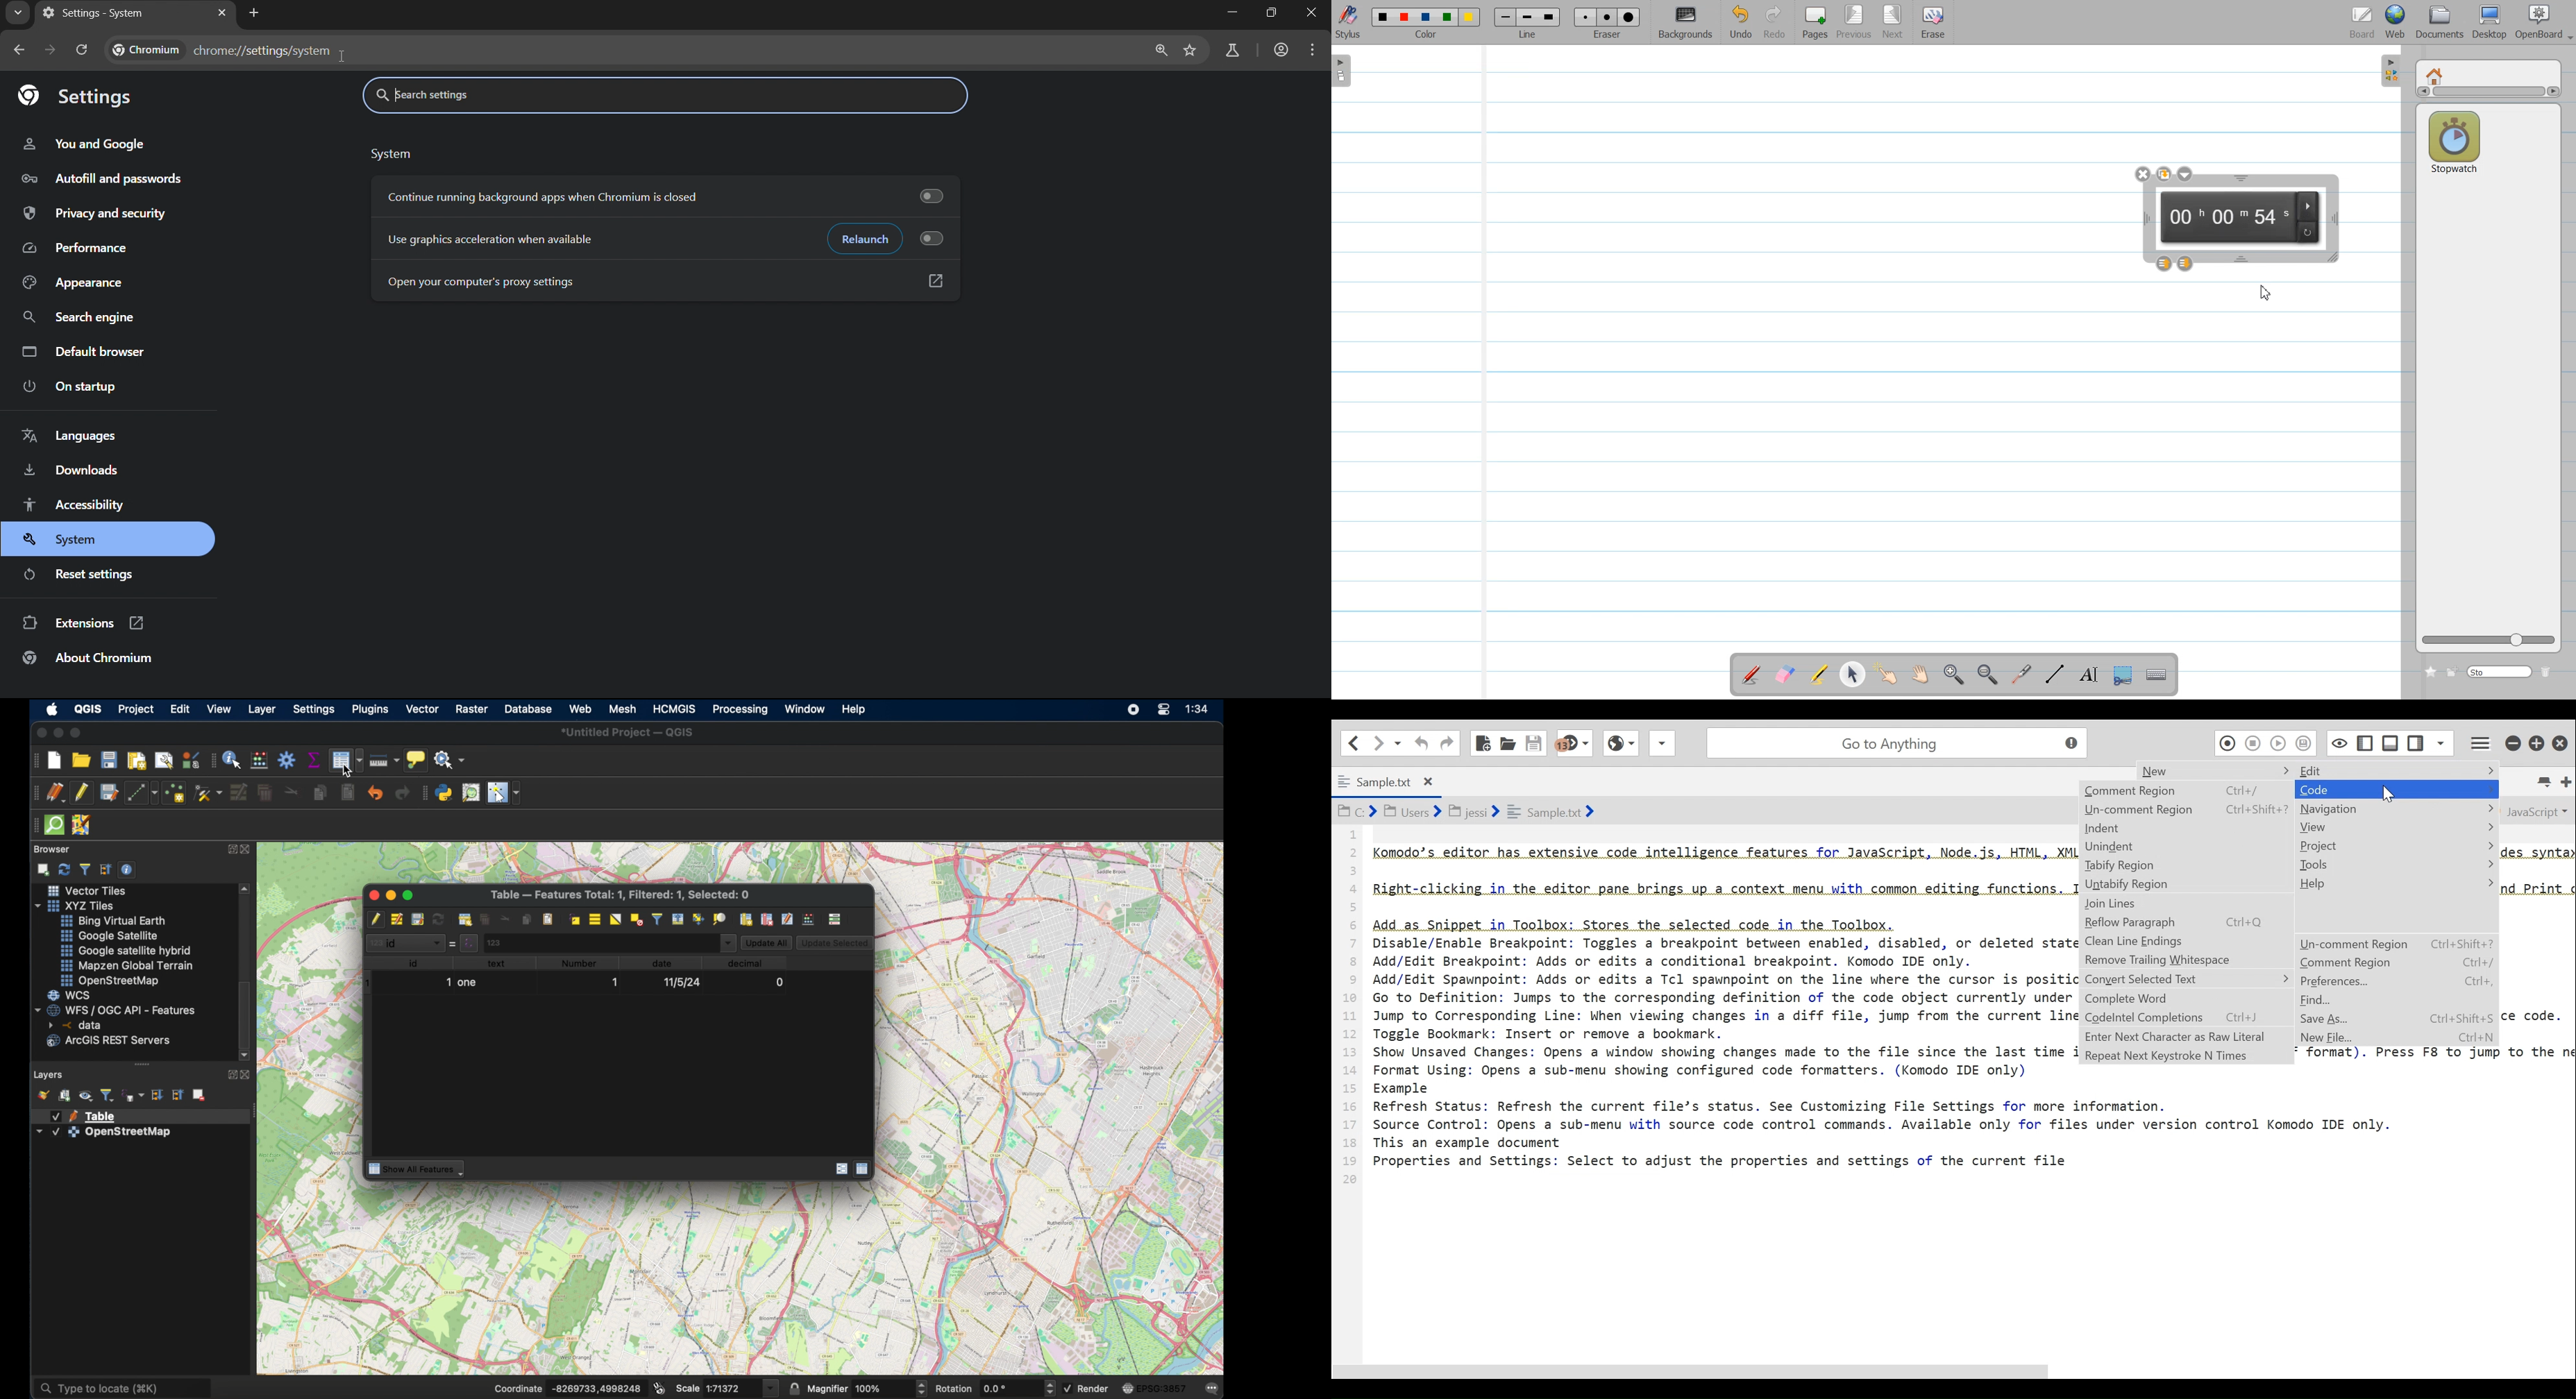 The height and width of the screenshot is (1400, 2576). What do you see at coordinates (51, 51) in the screenshot?
I see `go forward one page` at bounding box center [51, 51].